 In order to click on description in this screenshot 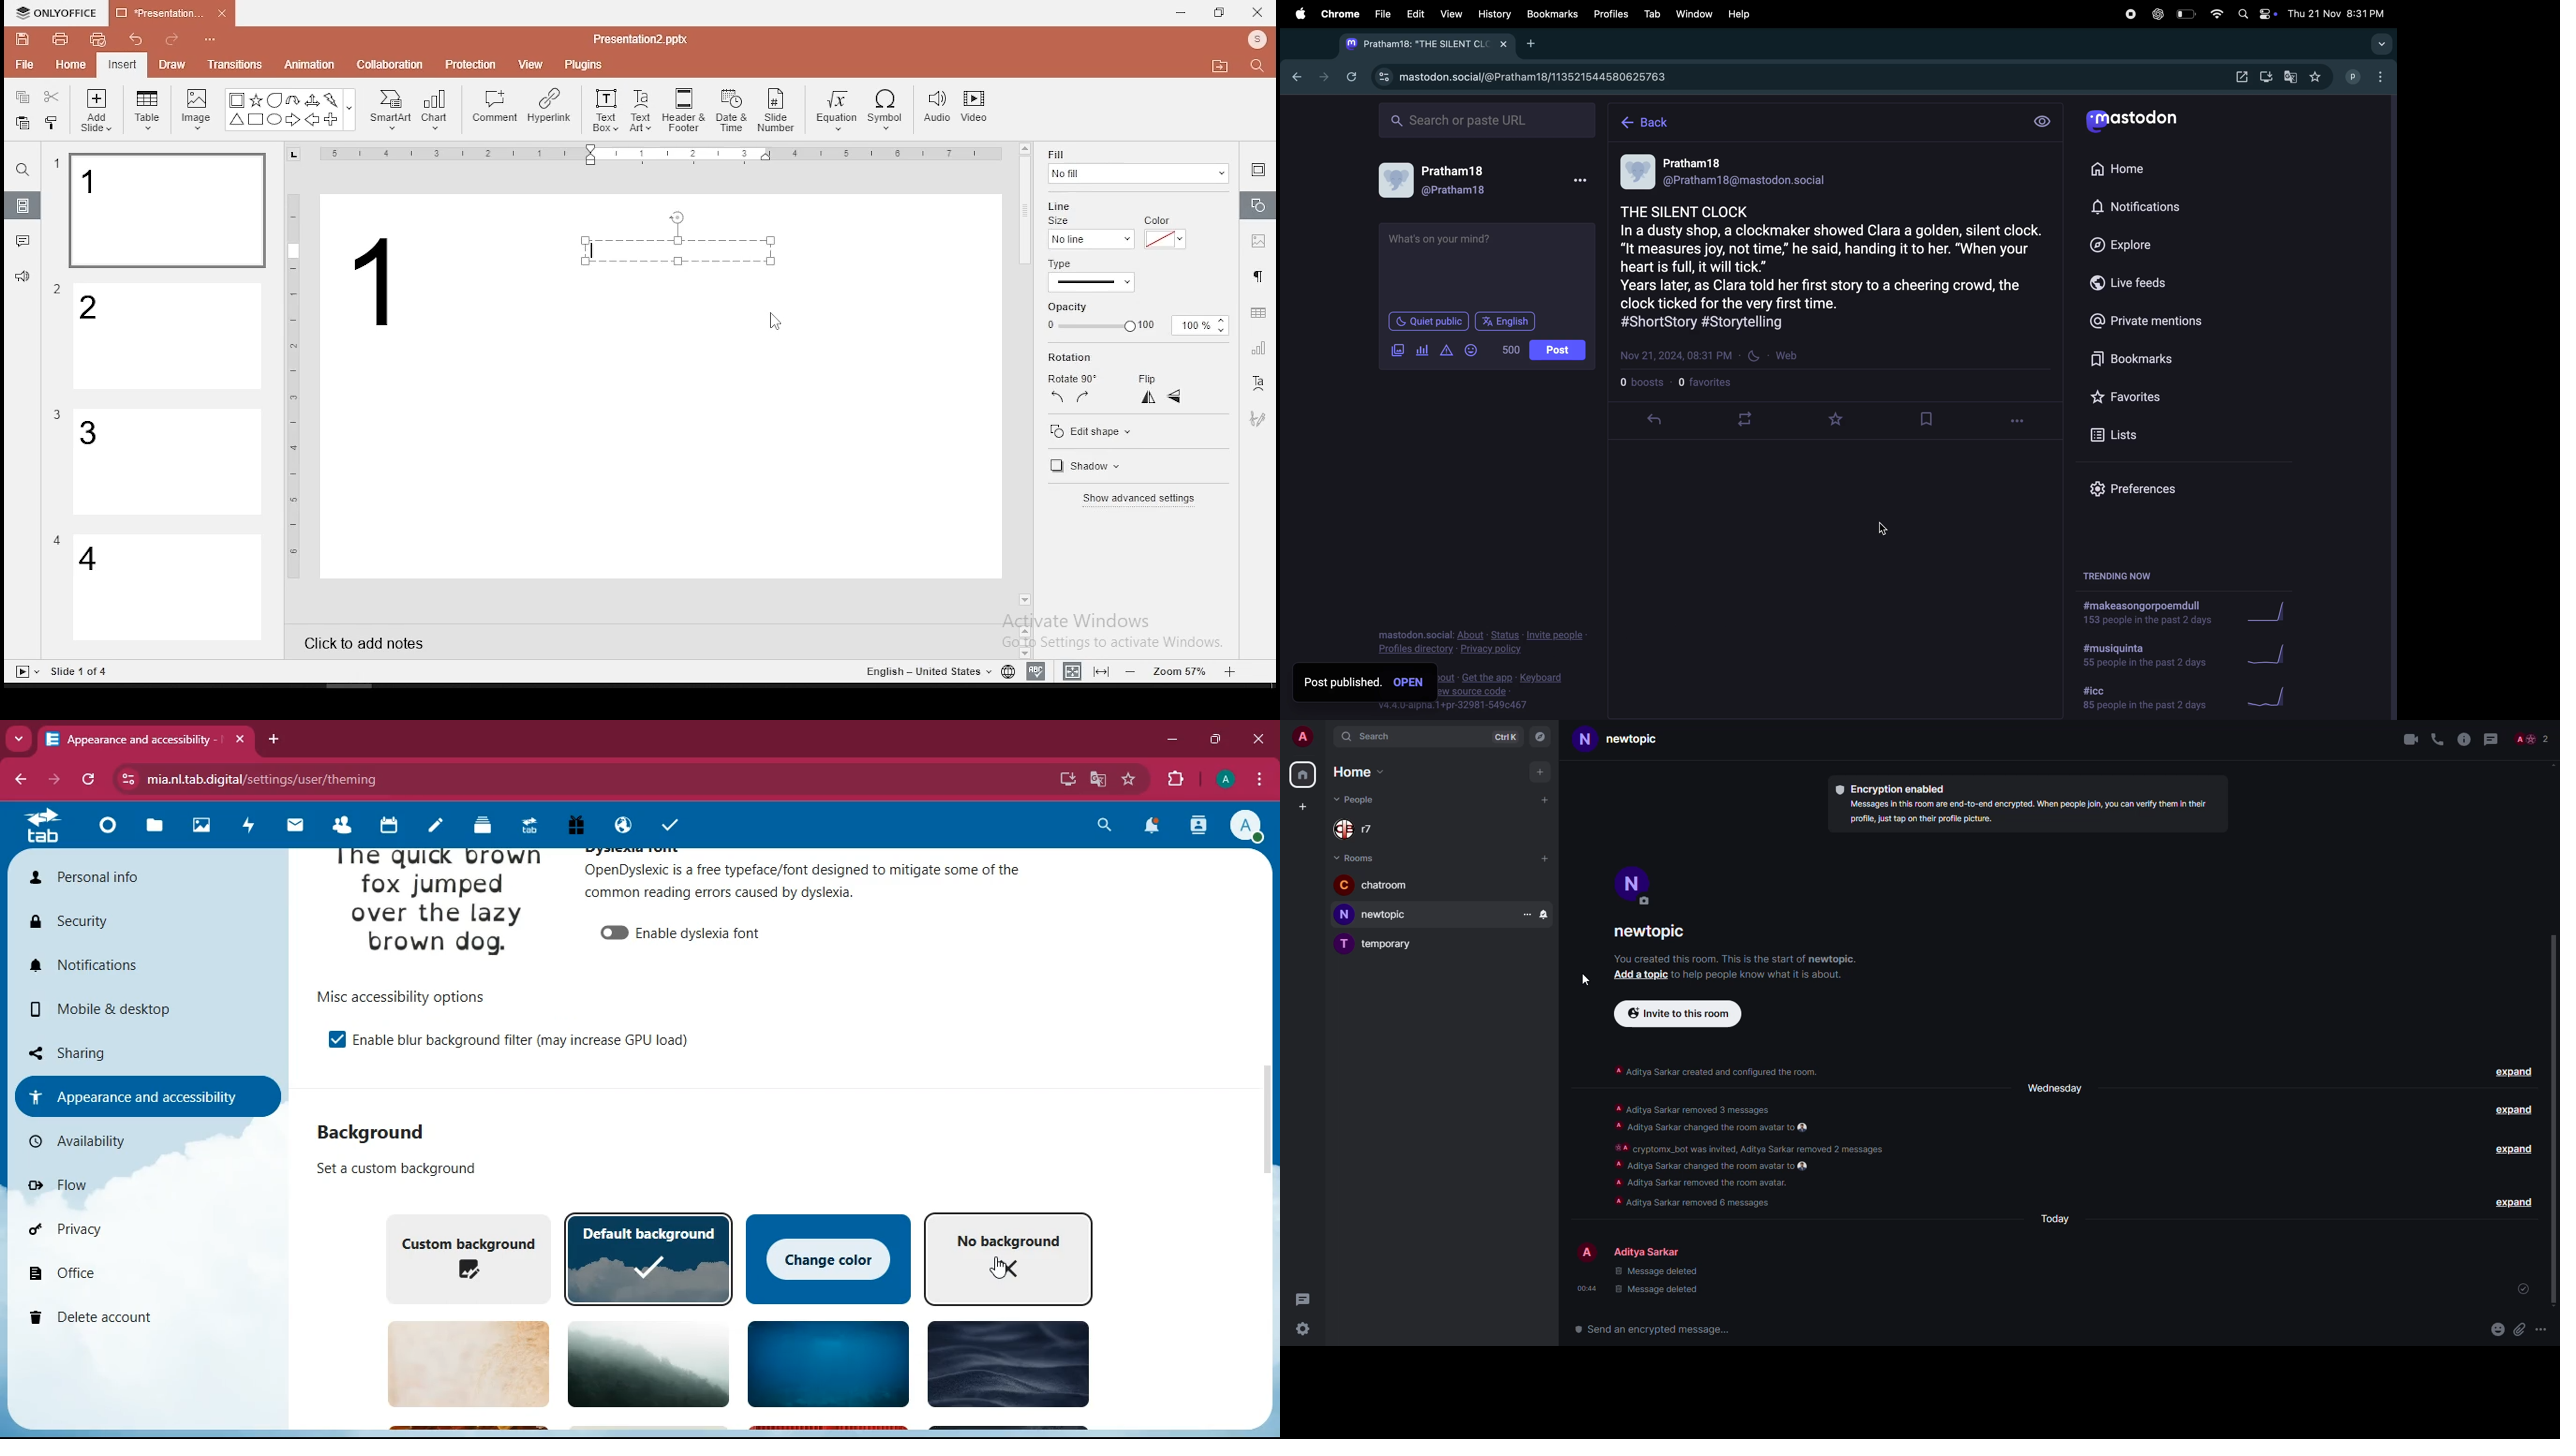, I will do `click(387, 1169)`.